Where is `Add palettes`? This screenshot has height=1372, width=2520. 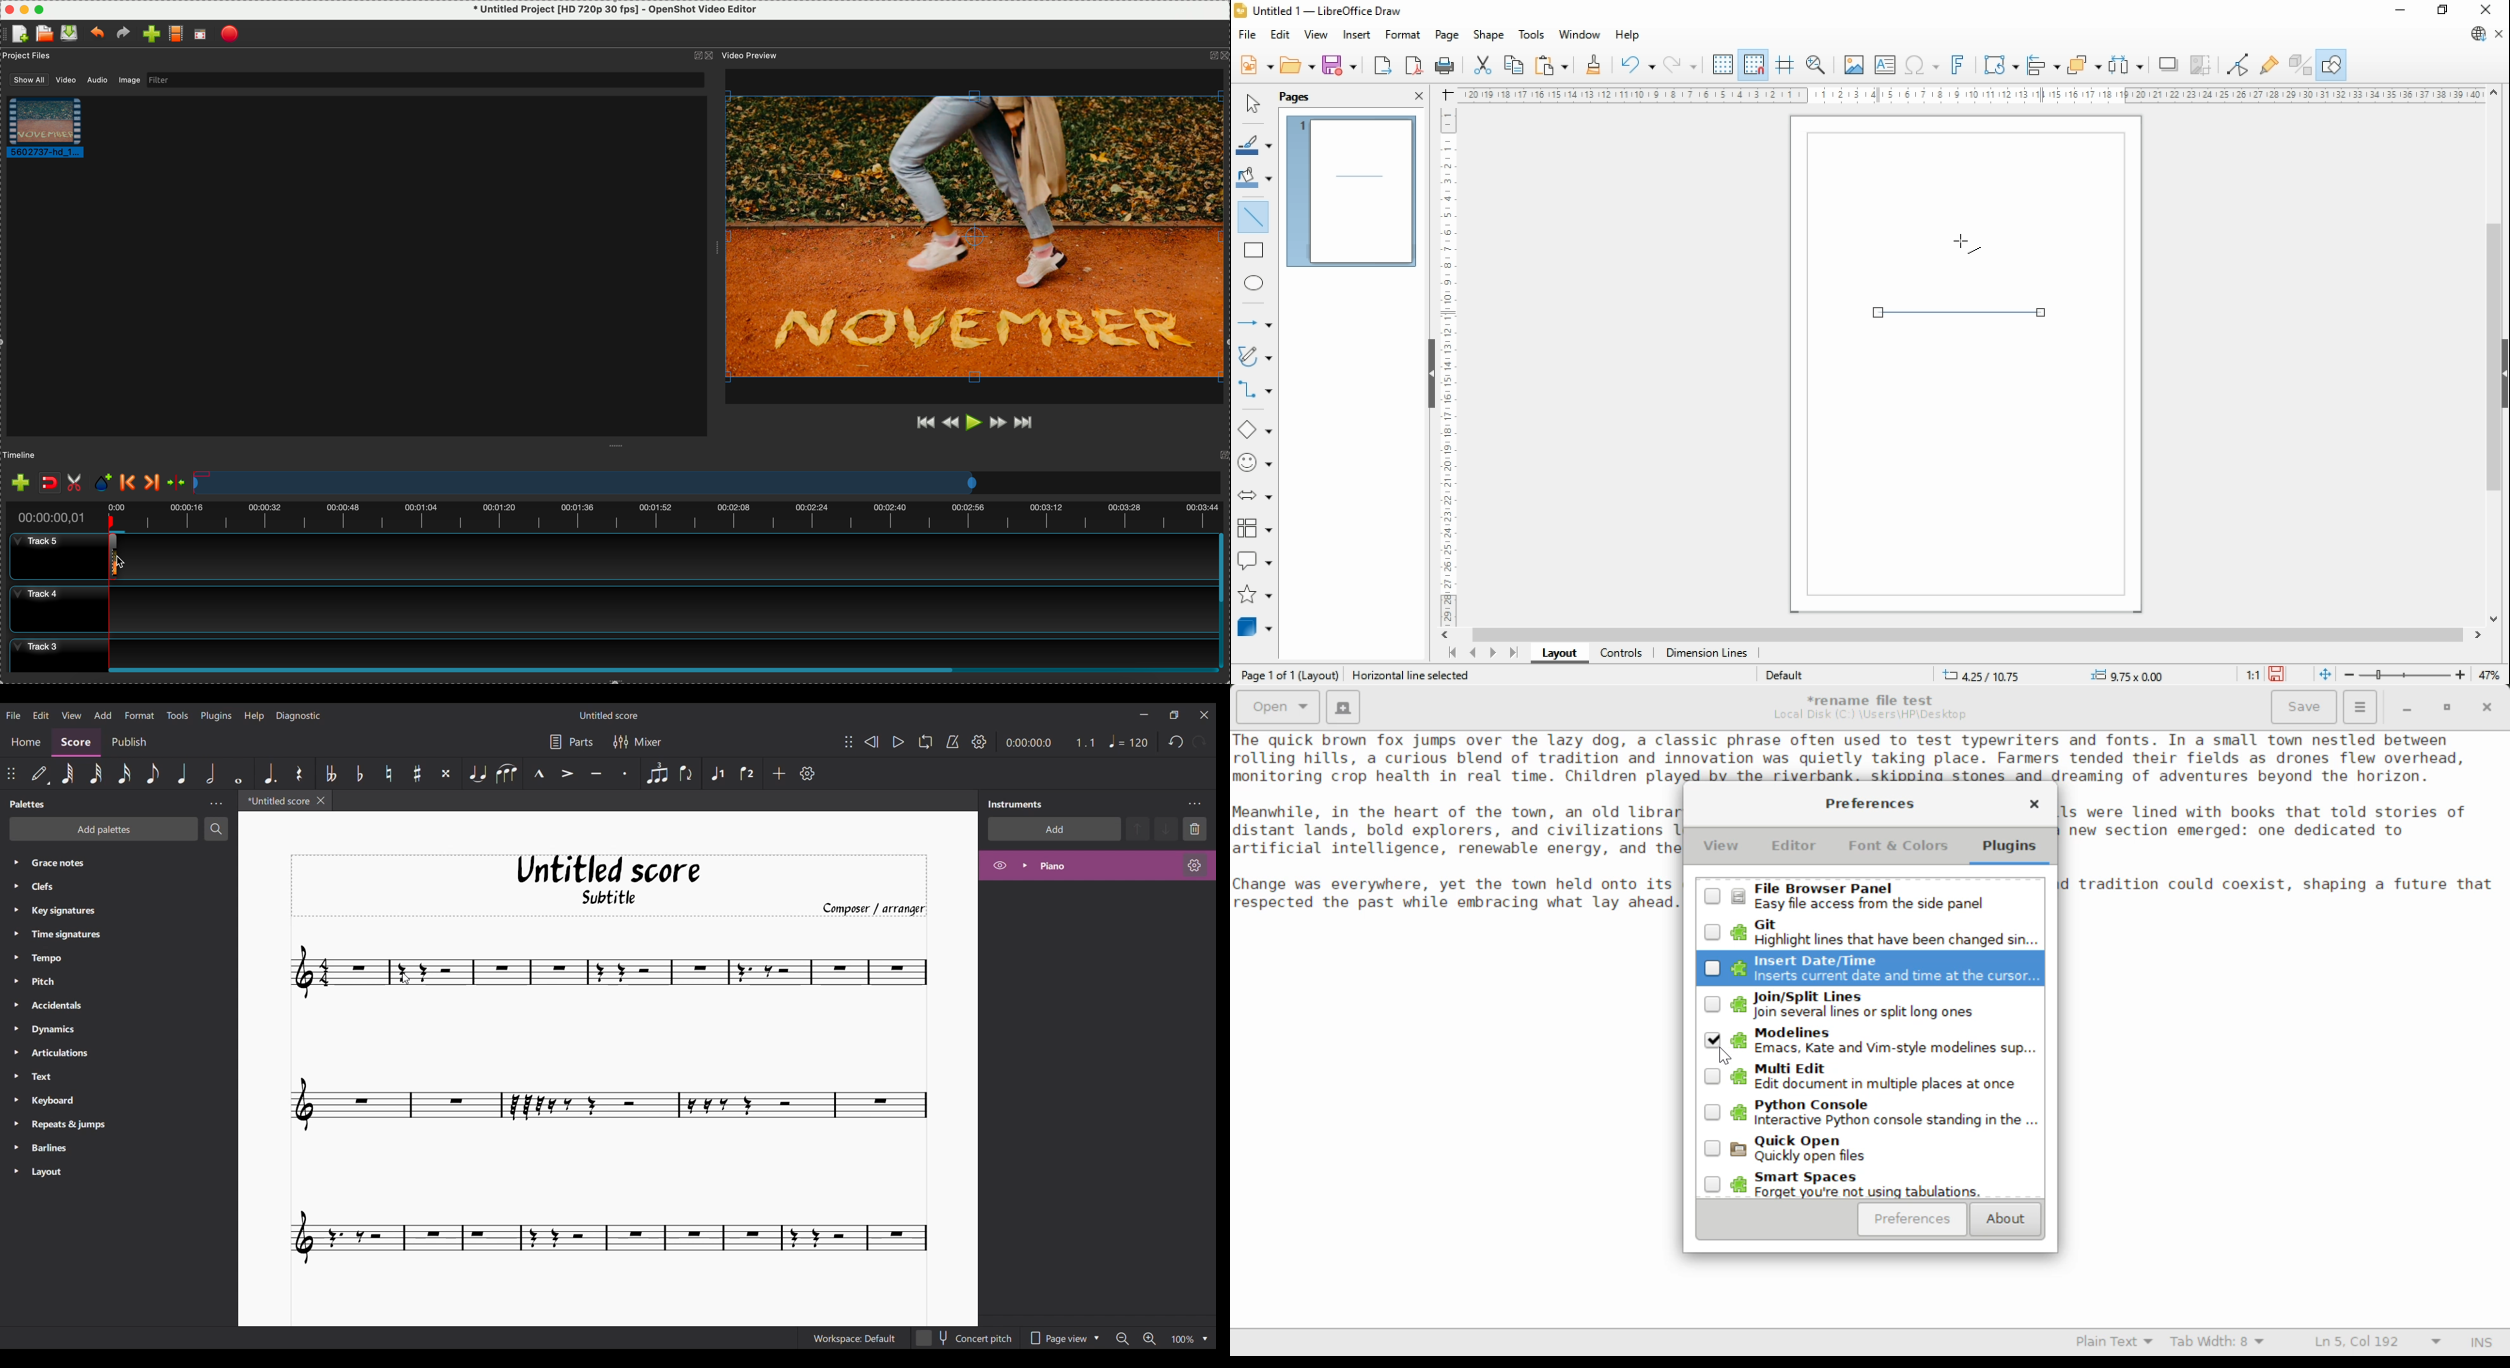
Add palettes is located at coordinates (103, 830).